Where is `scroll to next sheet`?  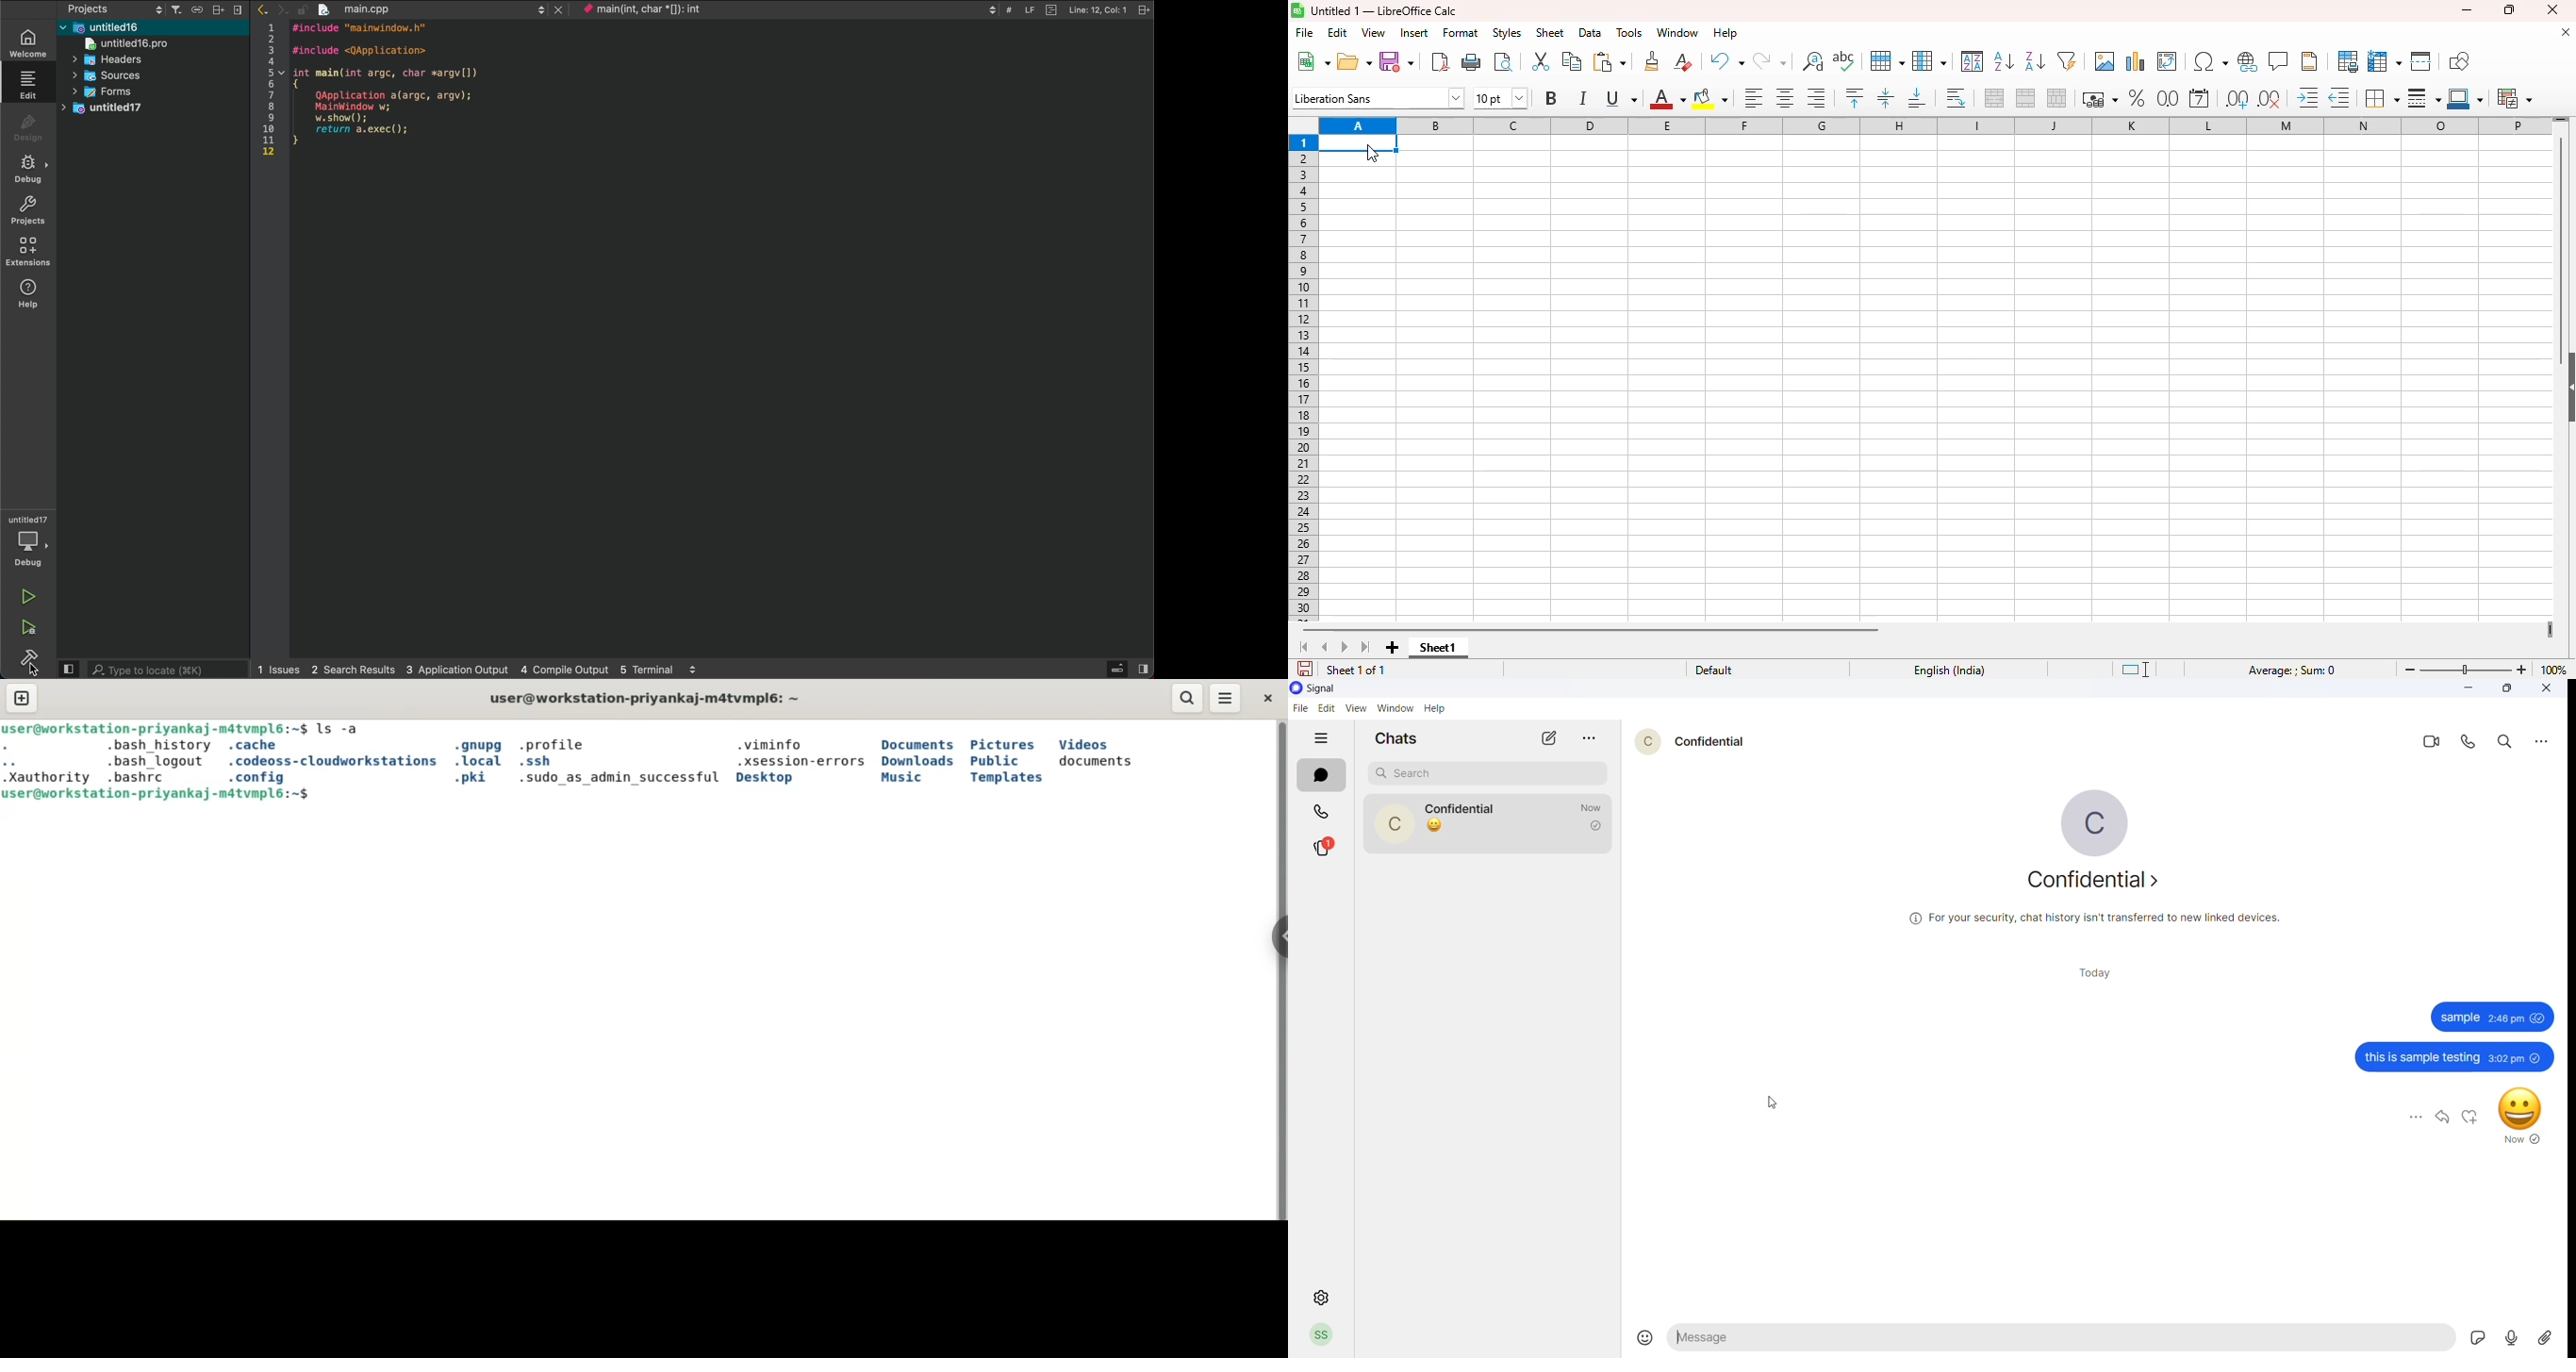
scroll to next sheet is located at coordinates (1345, 646).